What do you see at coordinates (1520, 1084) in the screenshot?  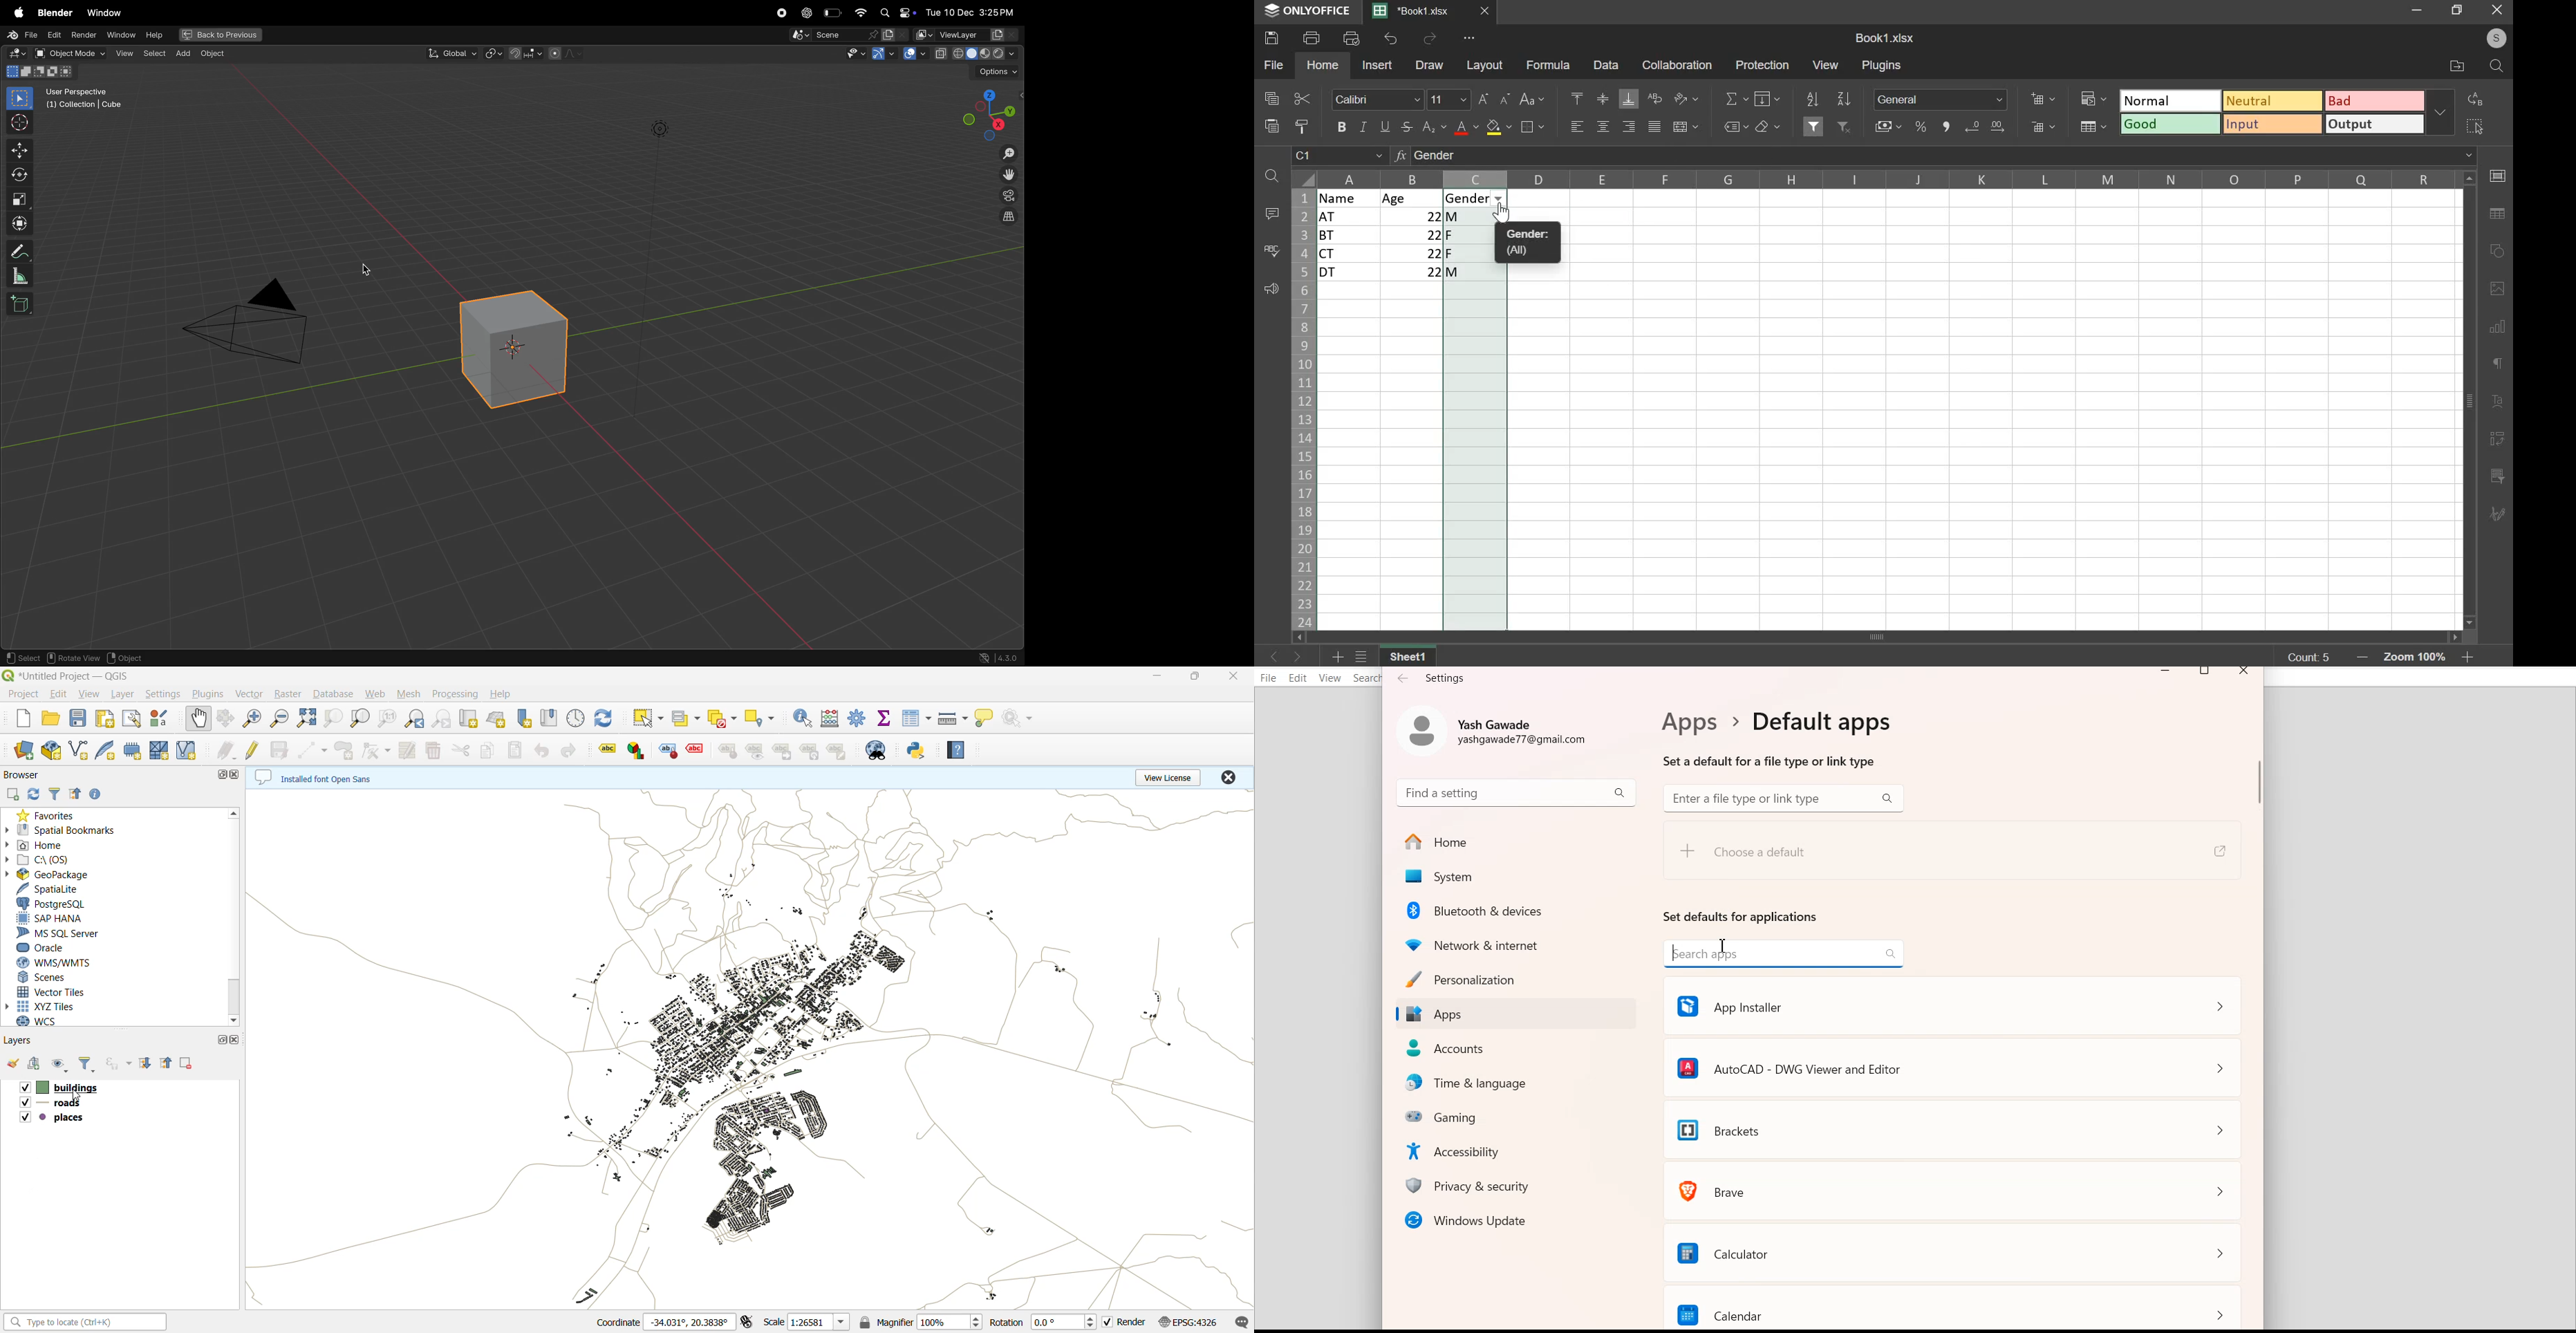 I see `Time & Language` at bounding box center [1520, 1084].